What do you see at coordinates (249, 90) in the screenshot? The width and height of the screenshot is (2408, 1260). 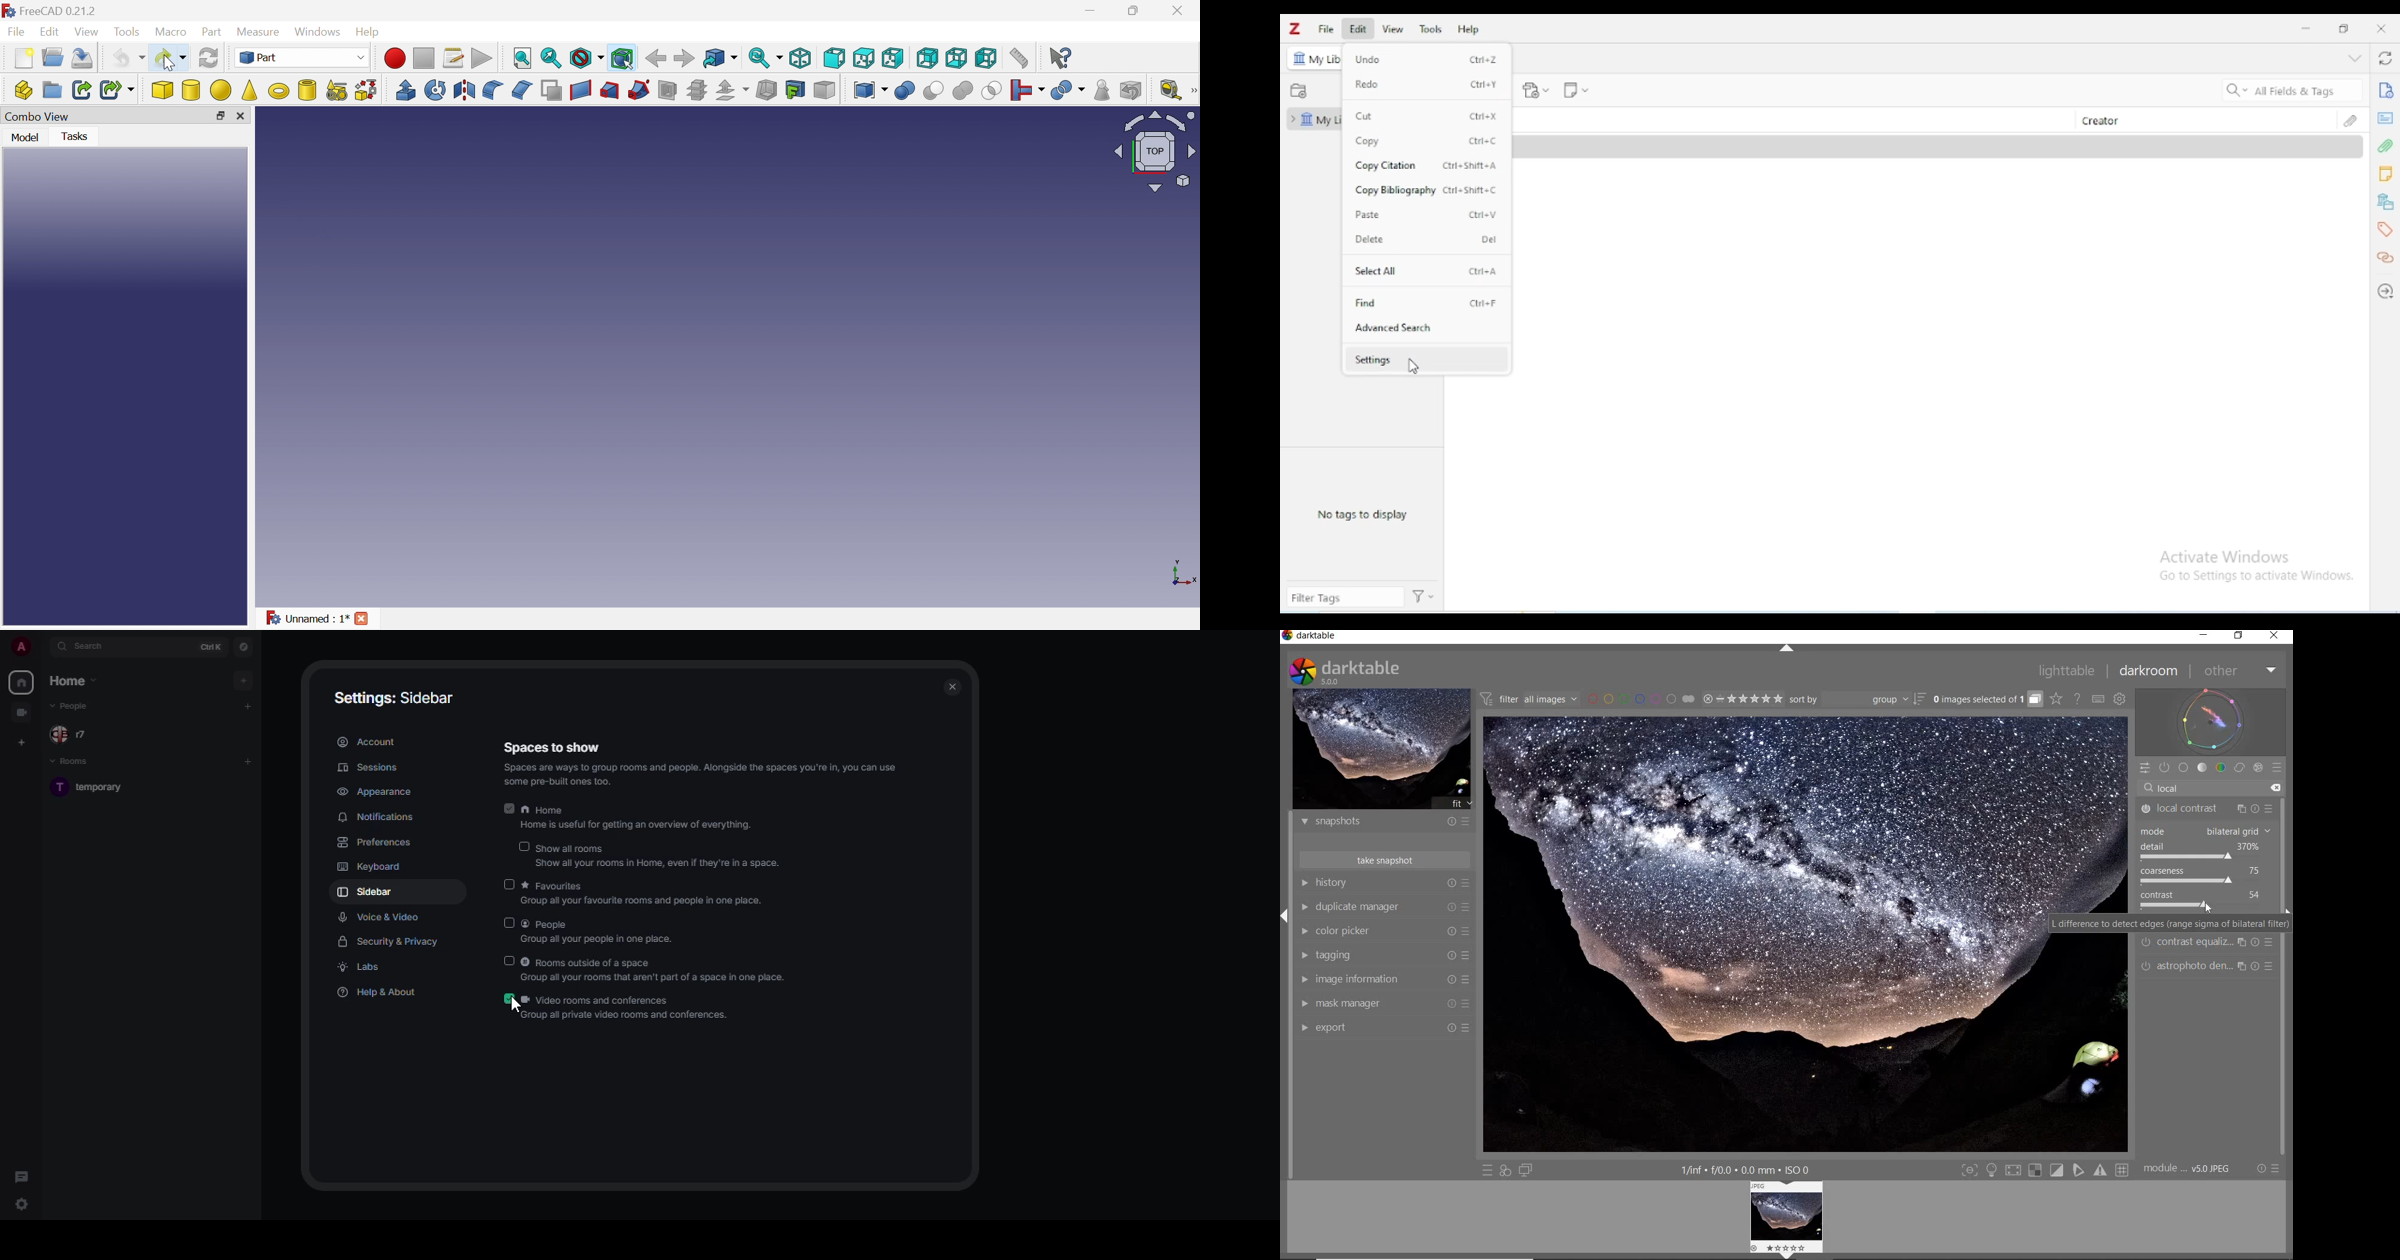 I see `Cone` at bounding box center [249, 90].